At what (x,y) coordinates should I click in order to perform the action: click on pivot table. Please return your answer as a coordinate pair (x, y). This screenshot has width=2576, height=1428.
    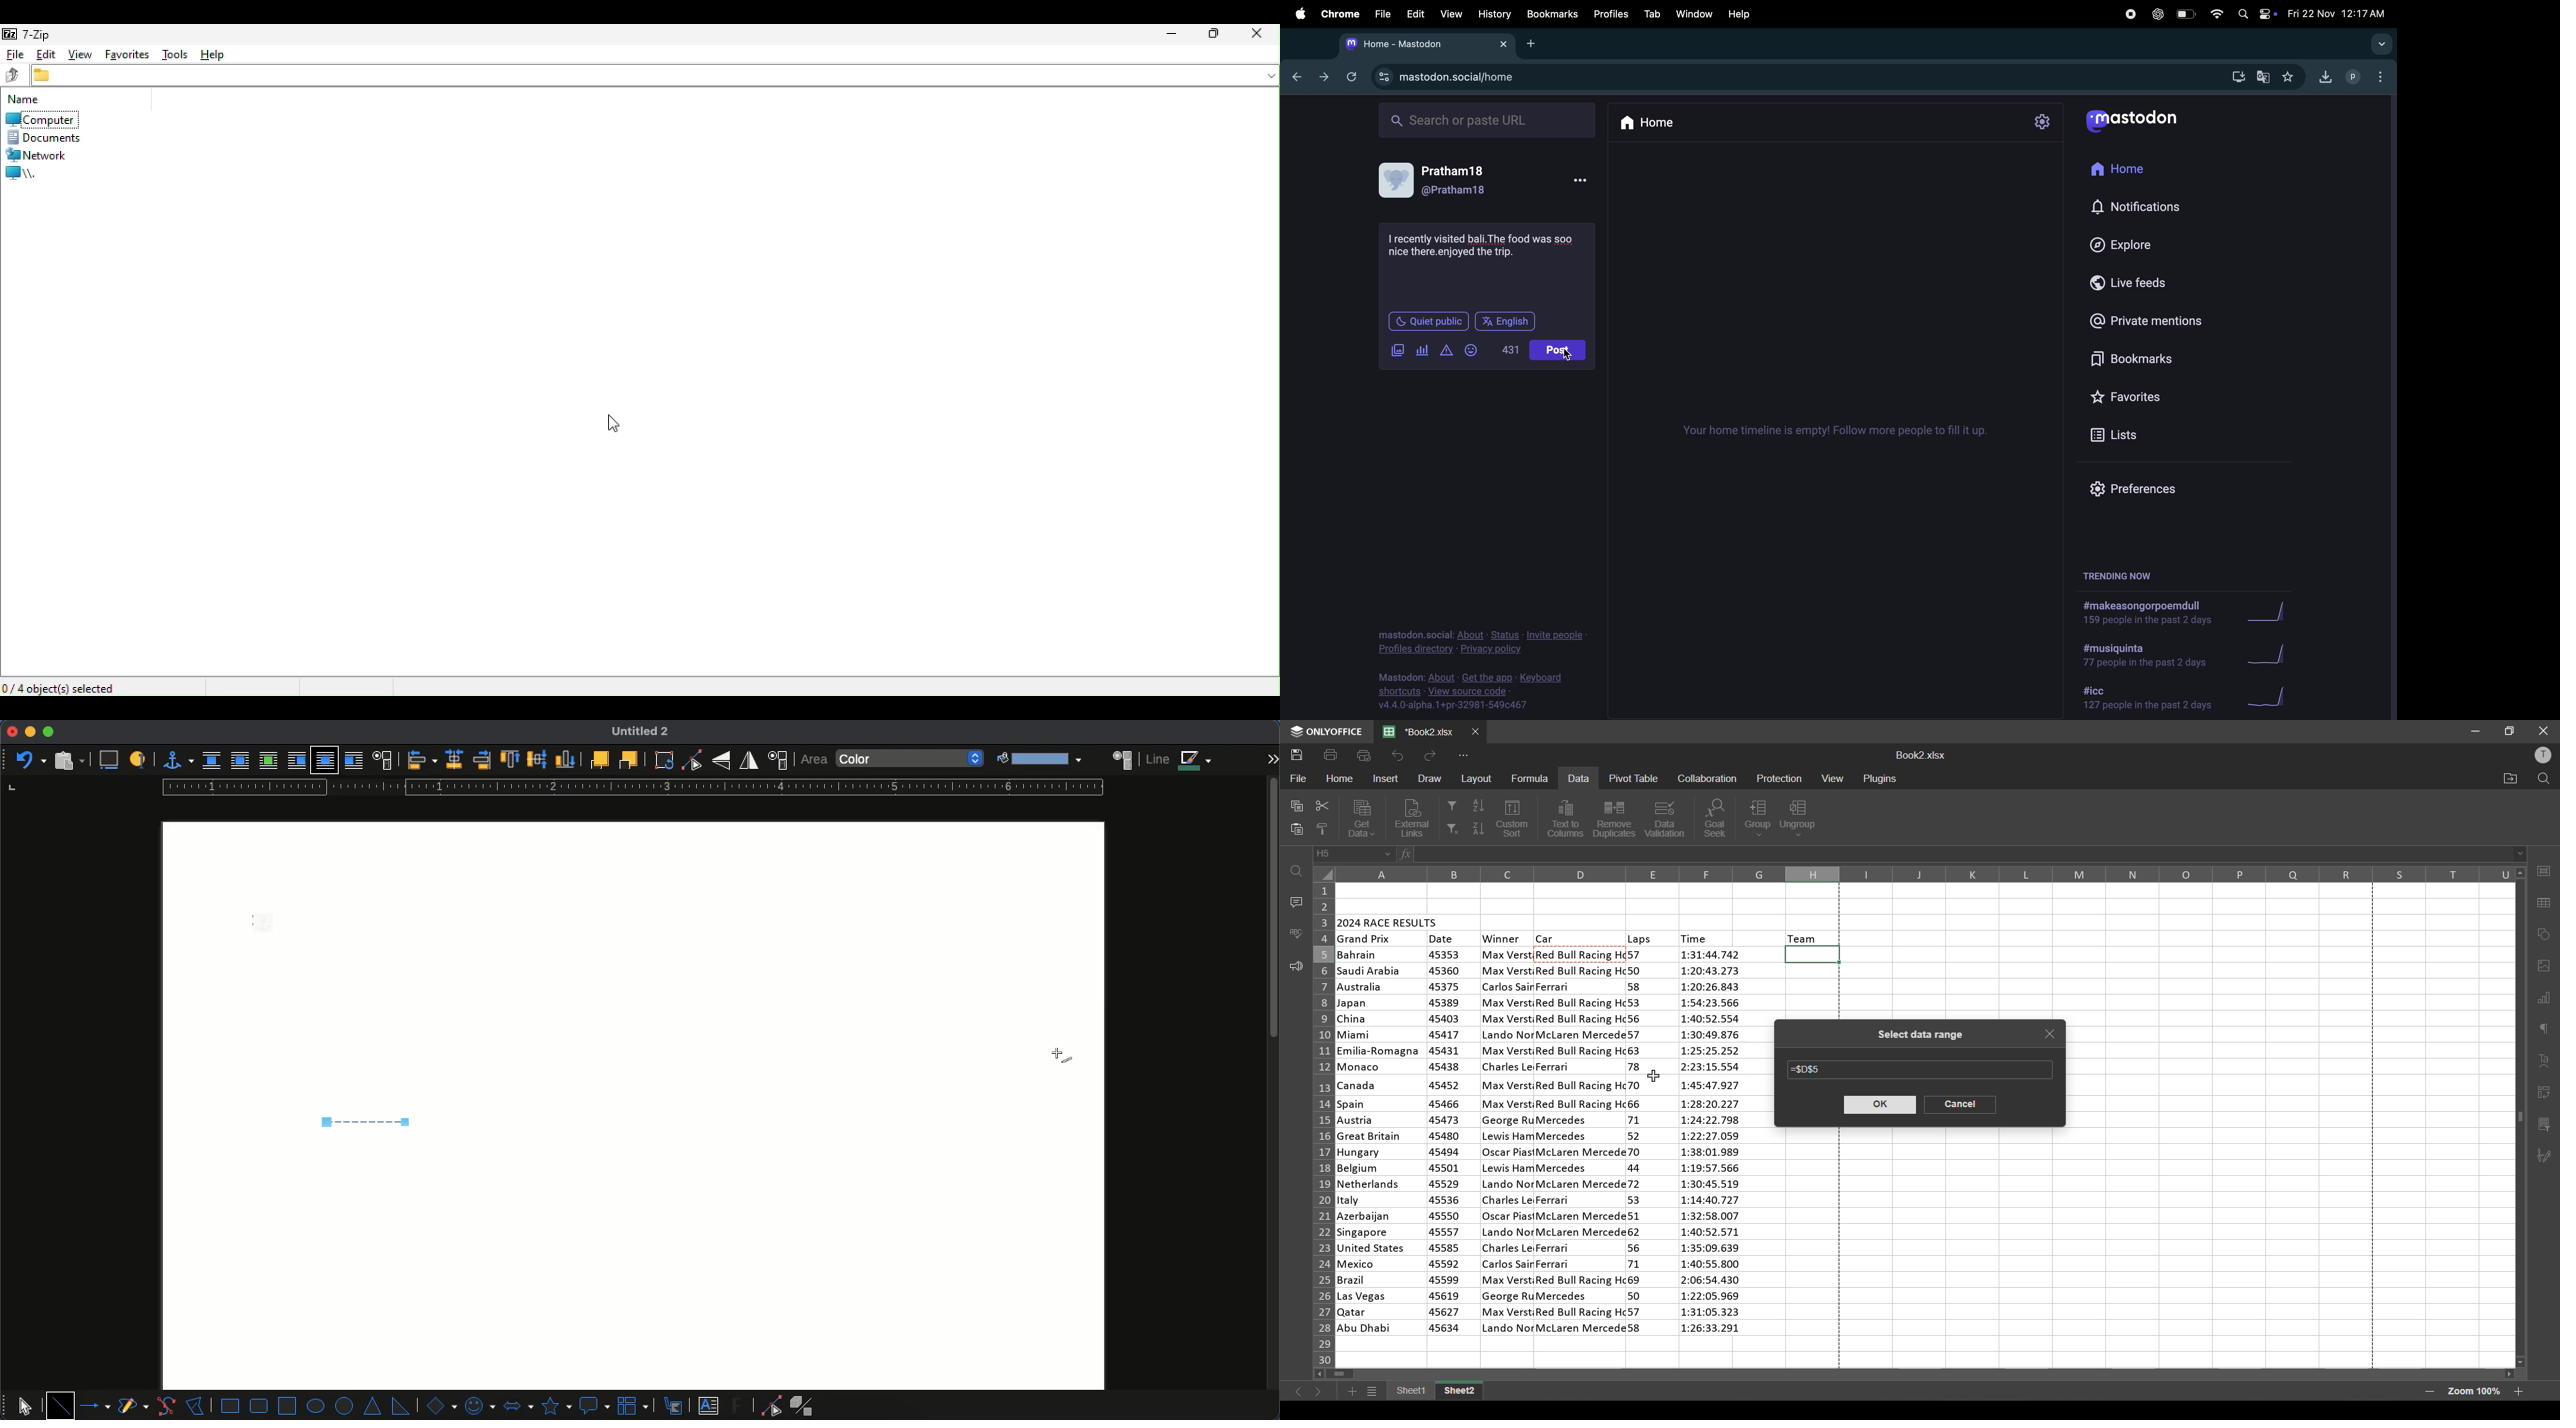
    Looking at the image, I should click on (1632, 778).